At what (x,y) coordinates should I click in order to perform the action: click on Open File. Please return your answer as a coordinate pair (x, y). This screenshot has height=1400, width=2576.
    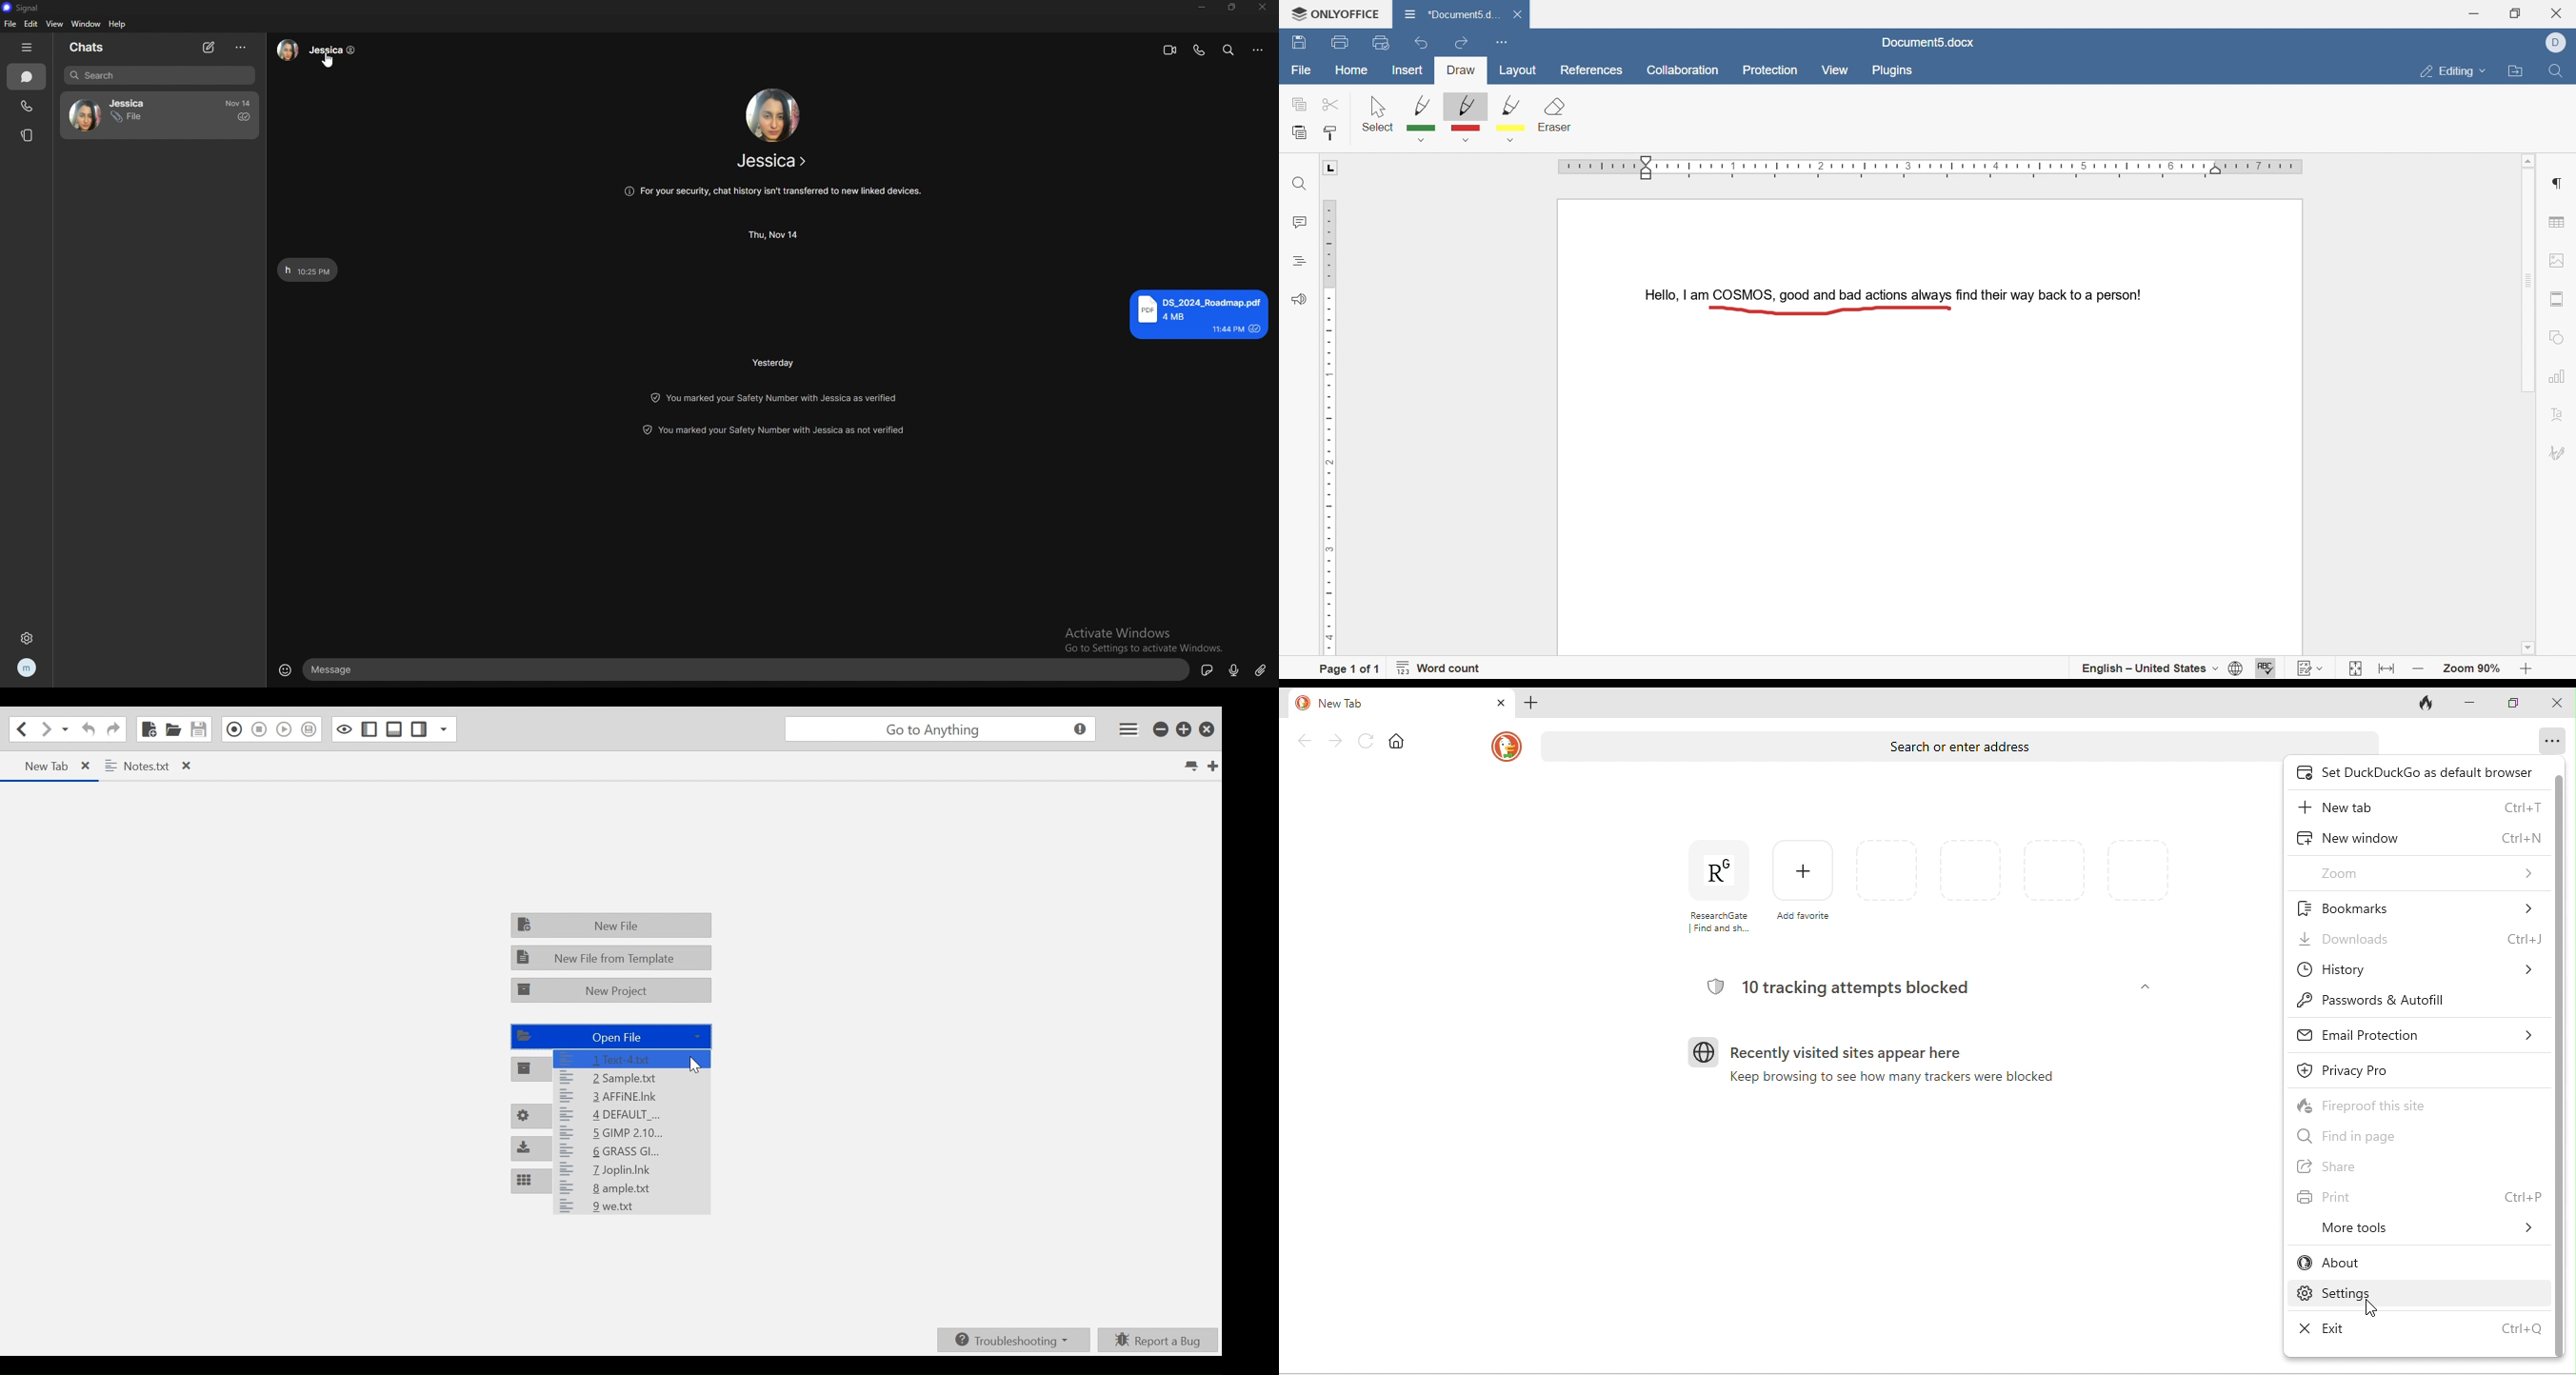
    Looking at the image, I should click on (611, 1035).